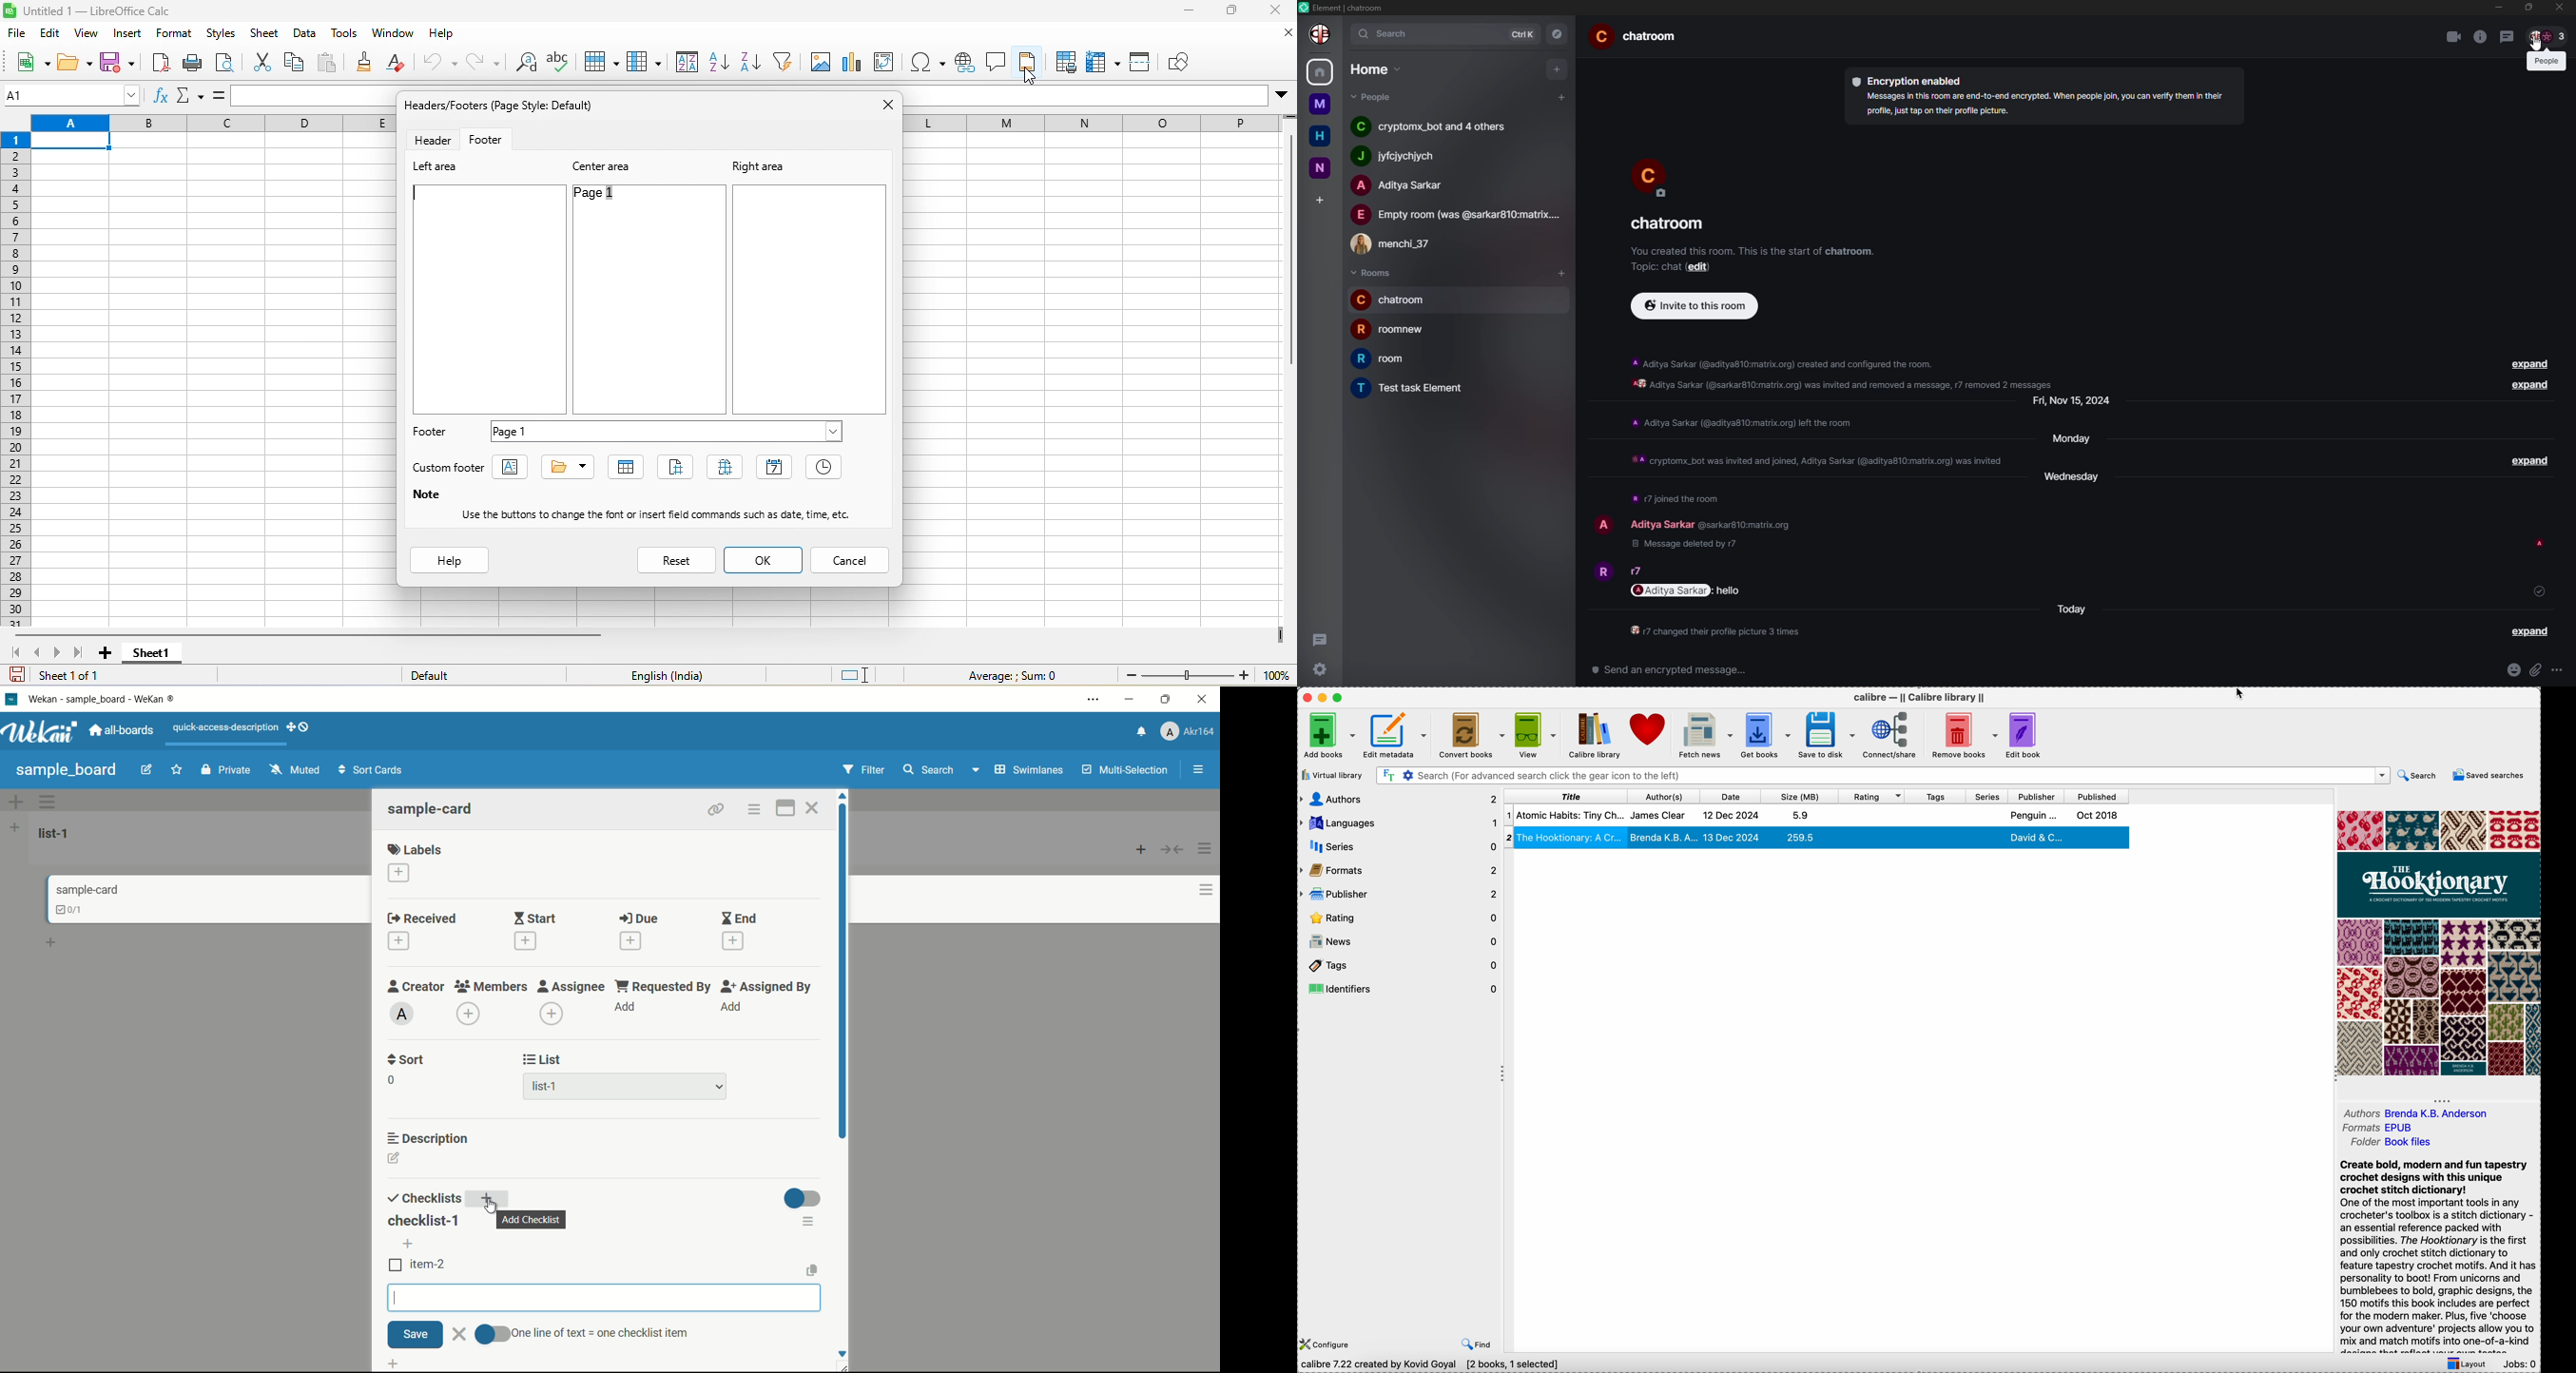  Describe the element at coordinates (1730, 591) in the screenshot. I see `message` at that location.